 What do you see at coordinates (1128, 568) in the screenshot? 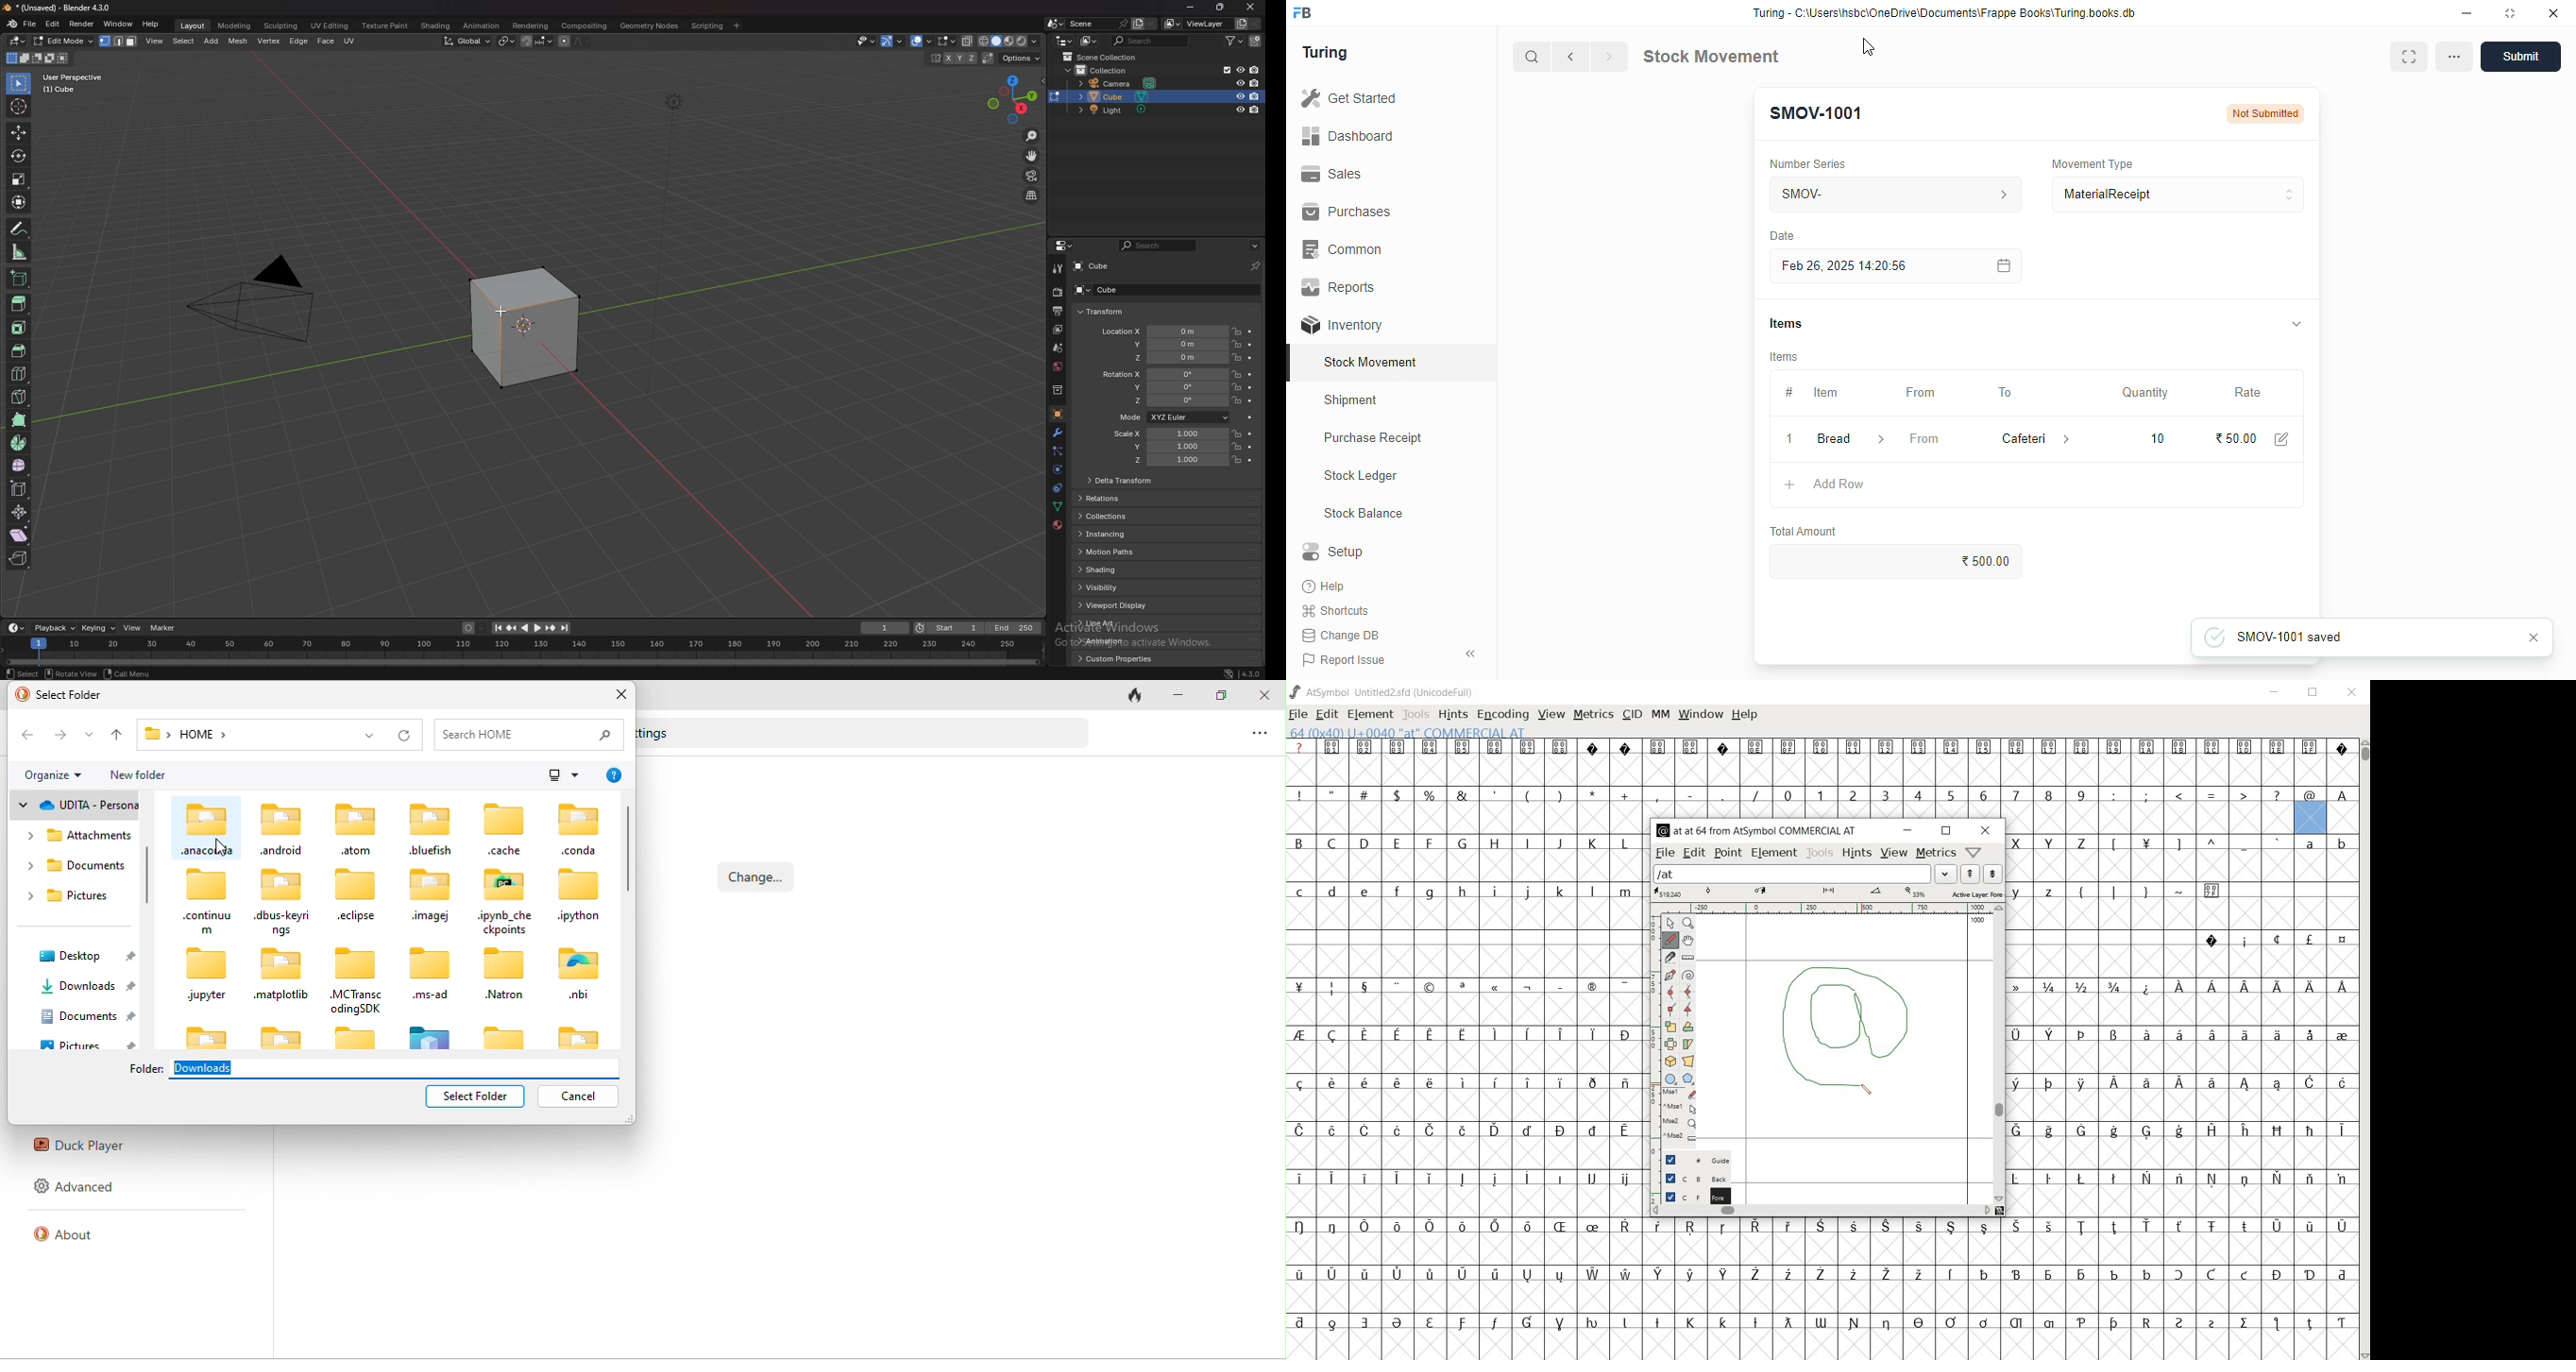
I see `shading` at bounding box center [1128, 568].